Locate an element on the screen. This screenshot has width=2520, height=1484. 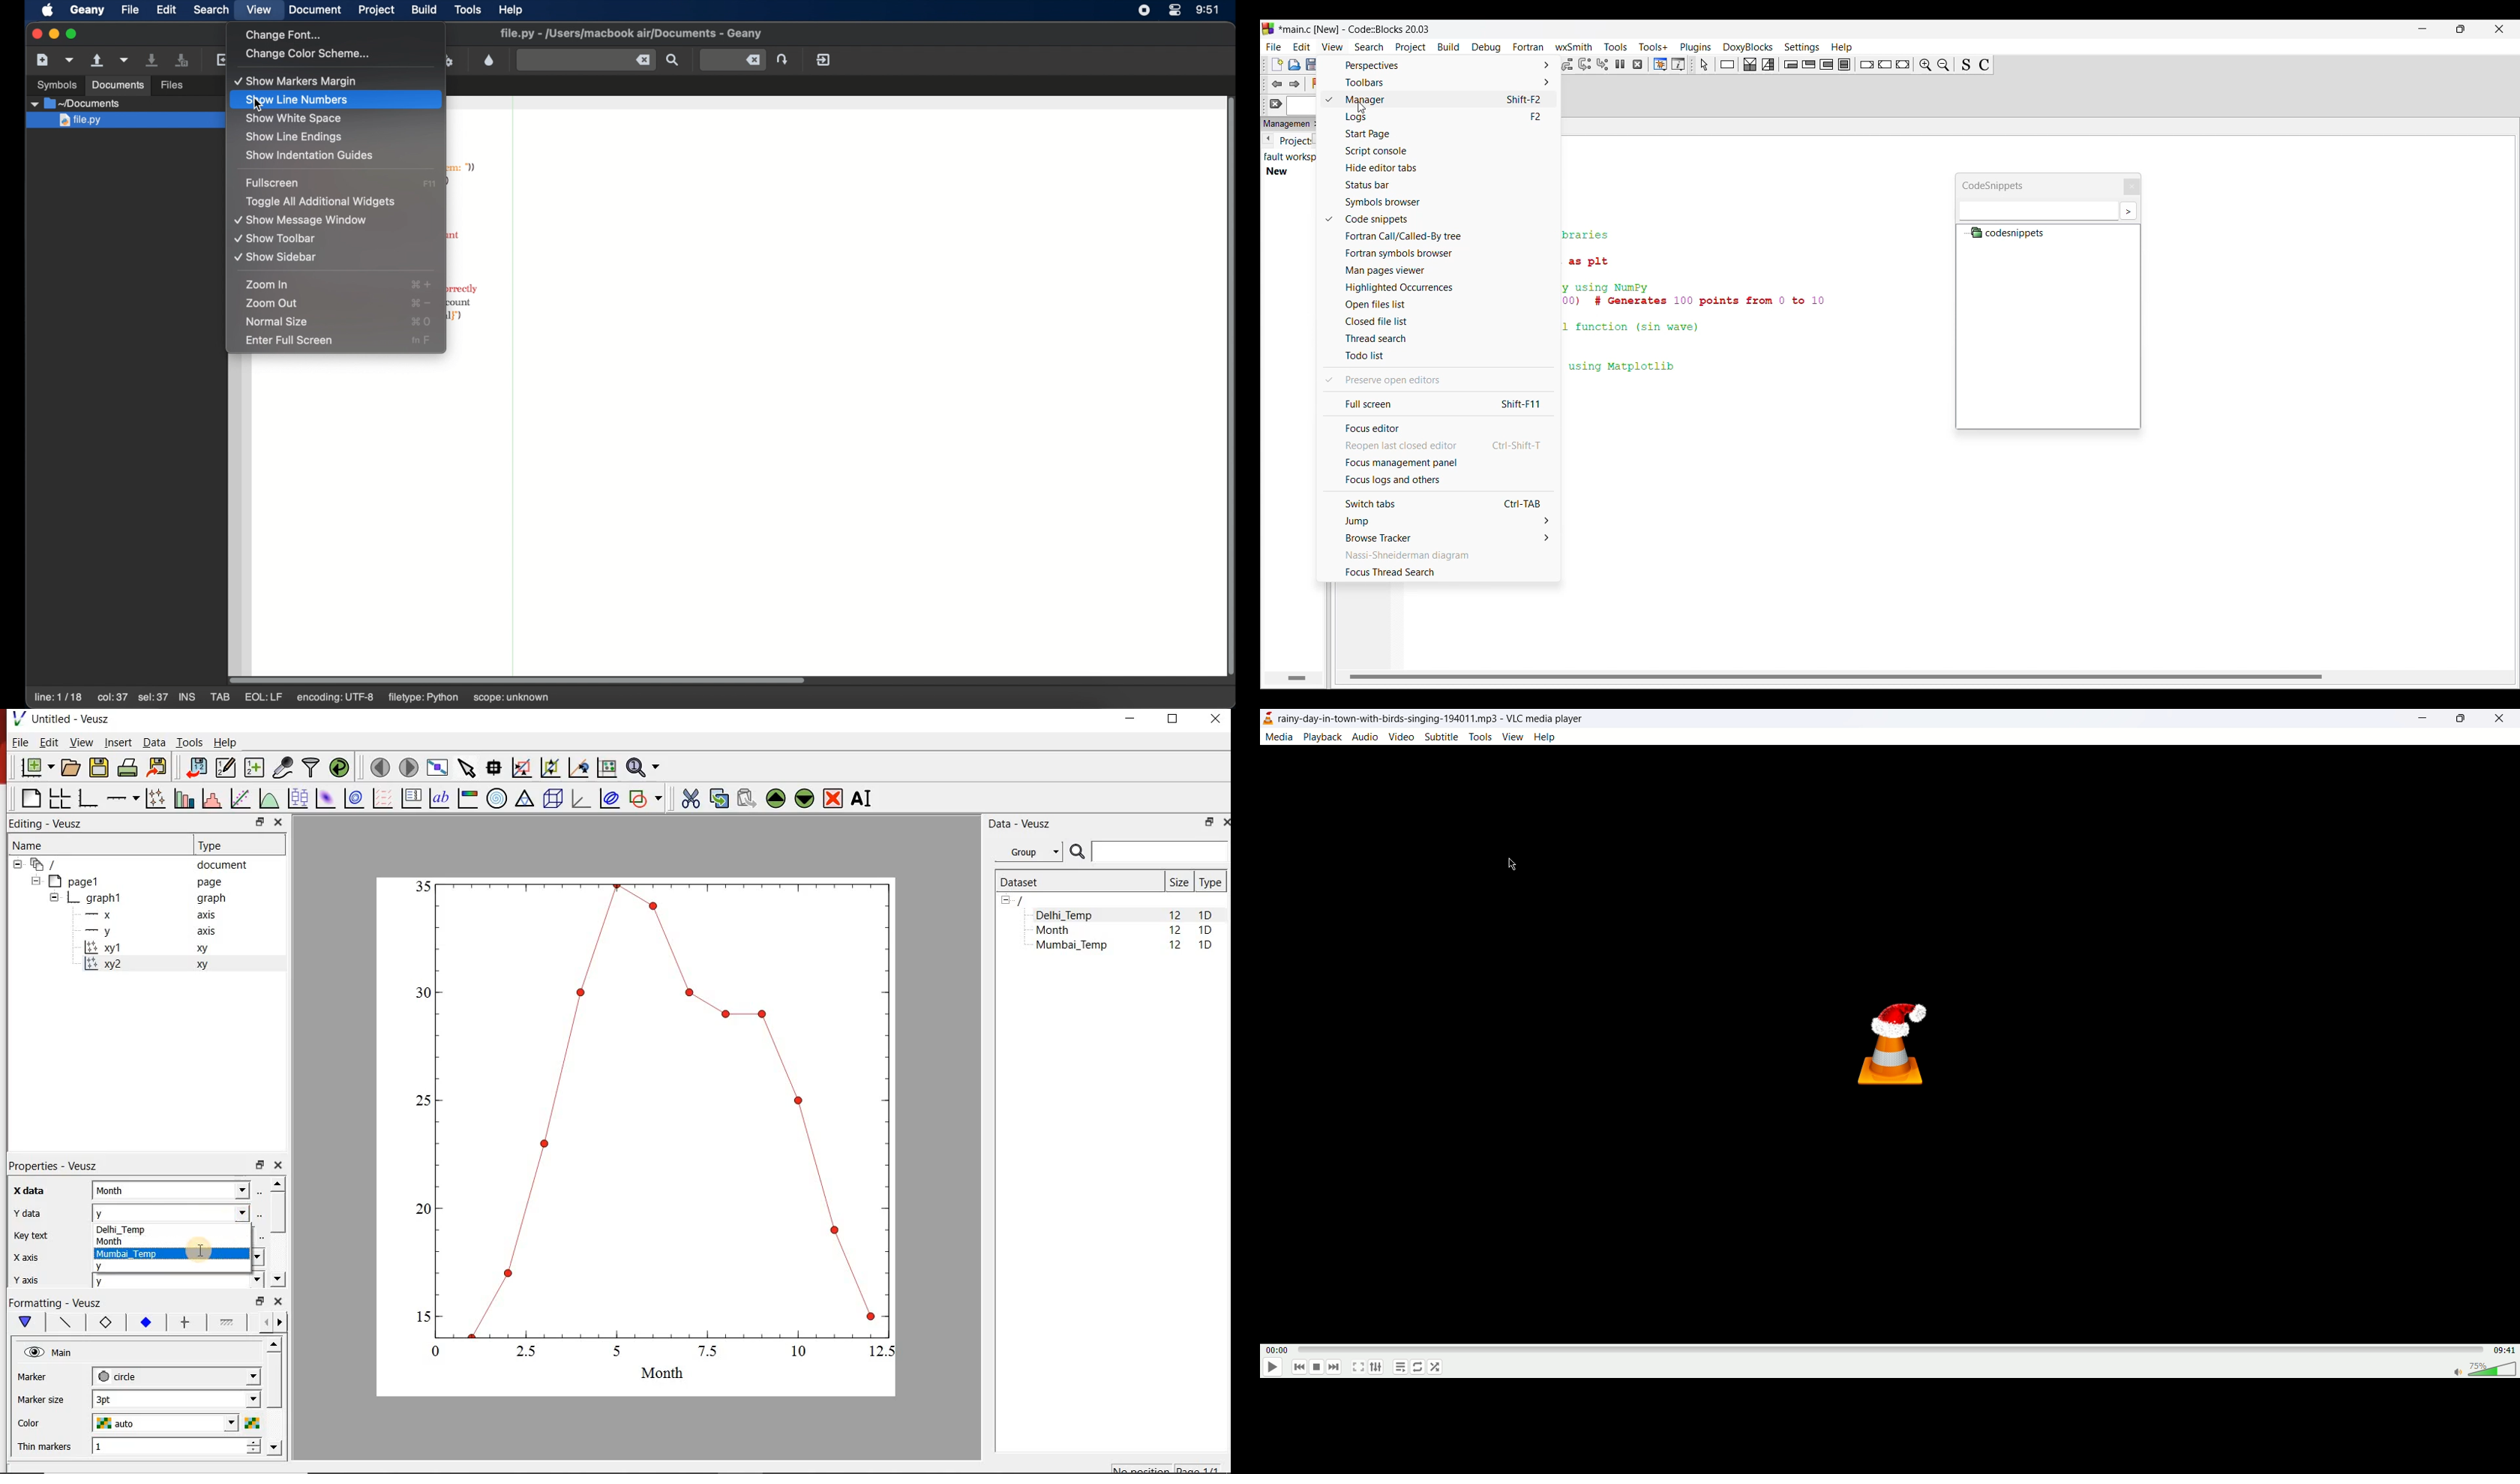
Minor ticks is located at coordinates (228, 1322).